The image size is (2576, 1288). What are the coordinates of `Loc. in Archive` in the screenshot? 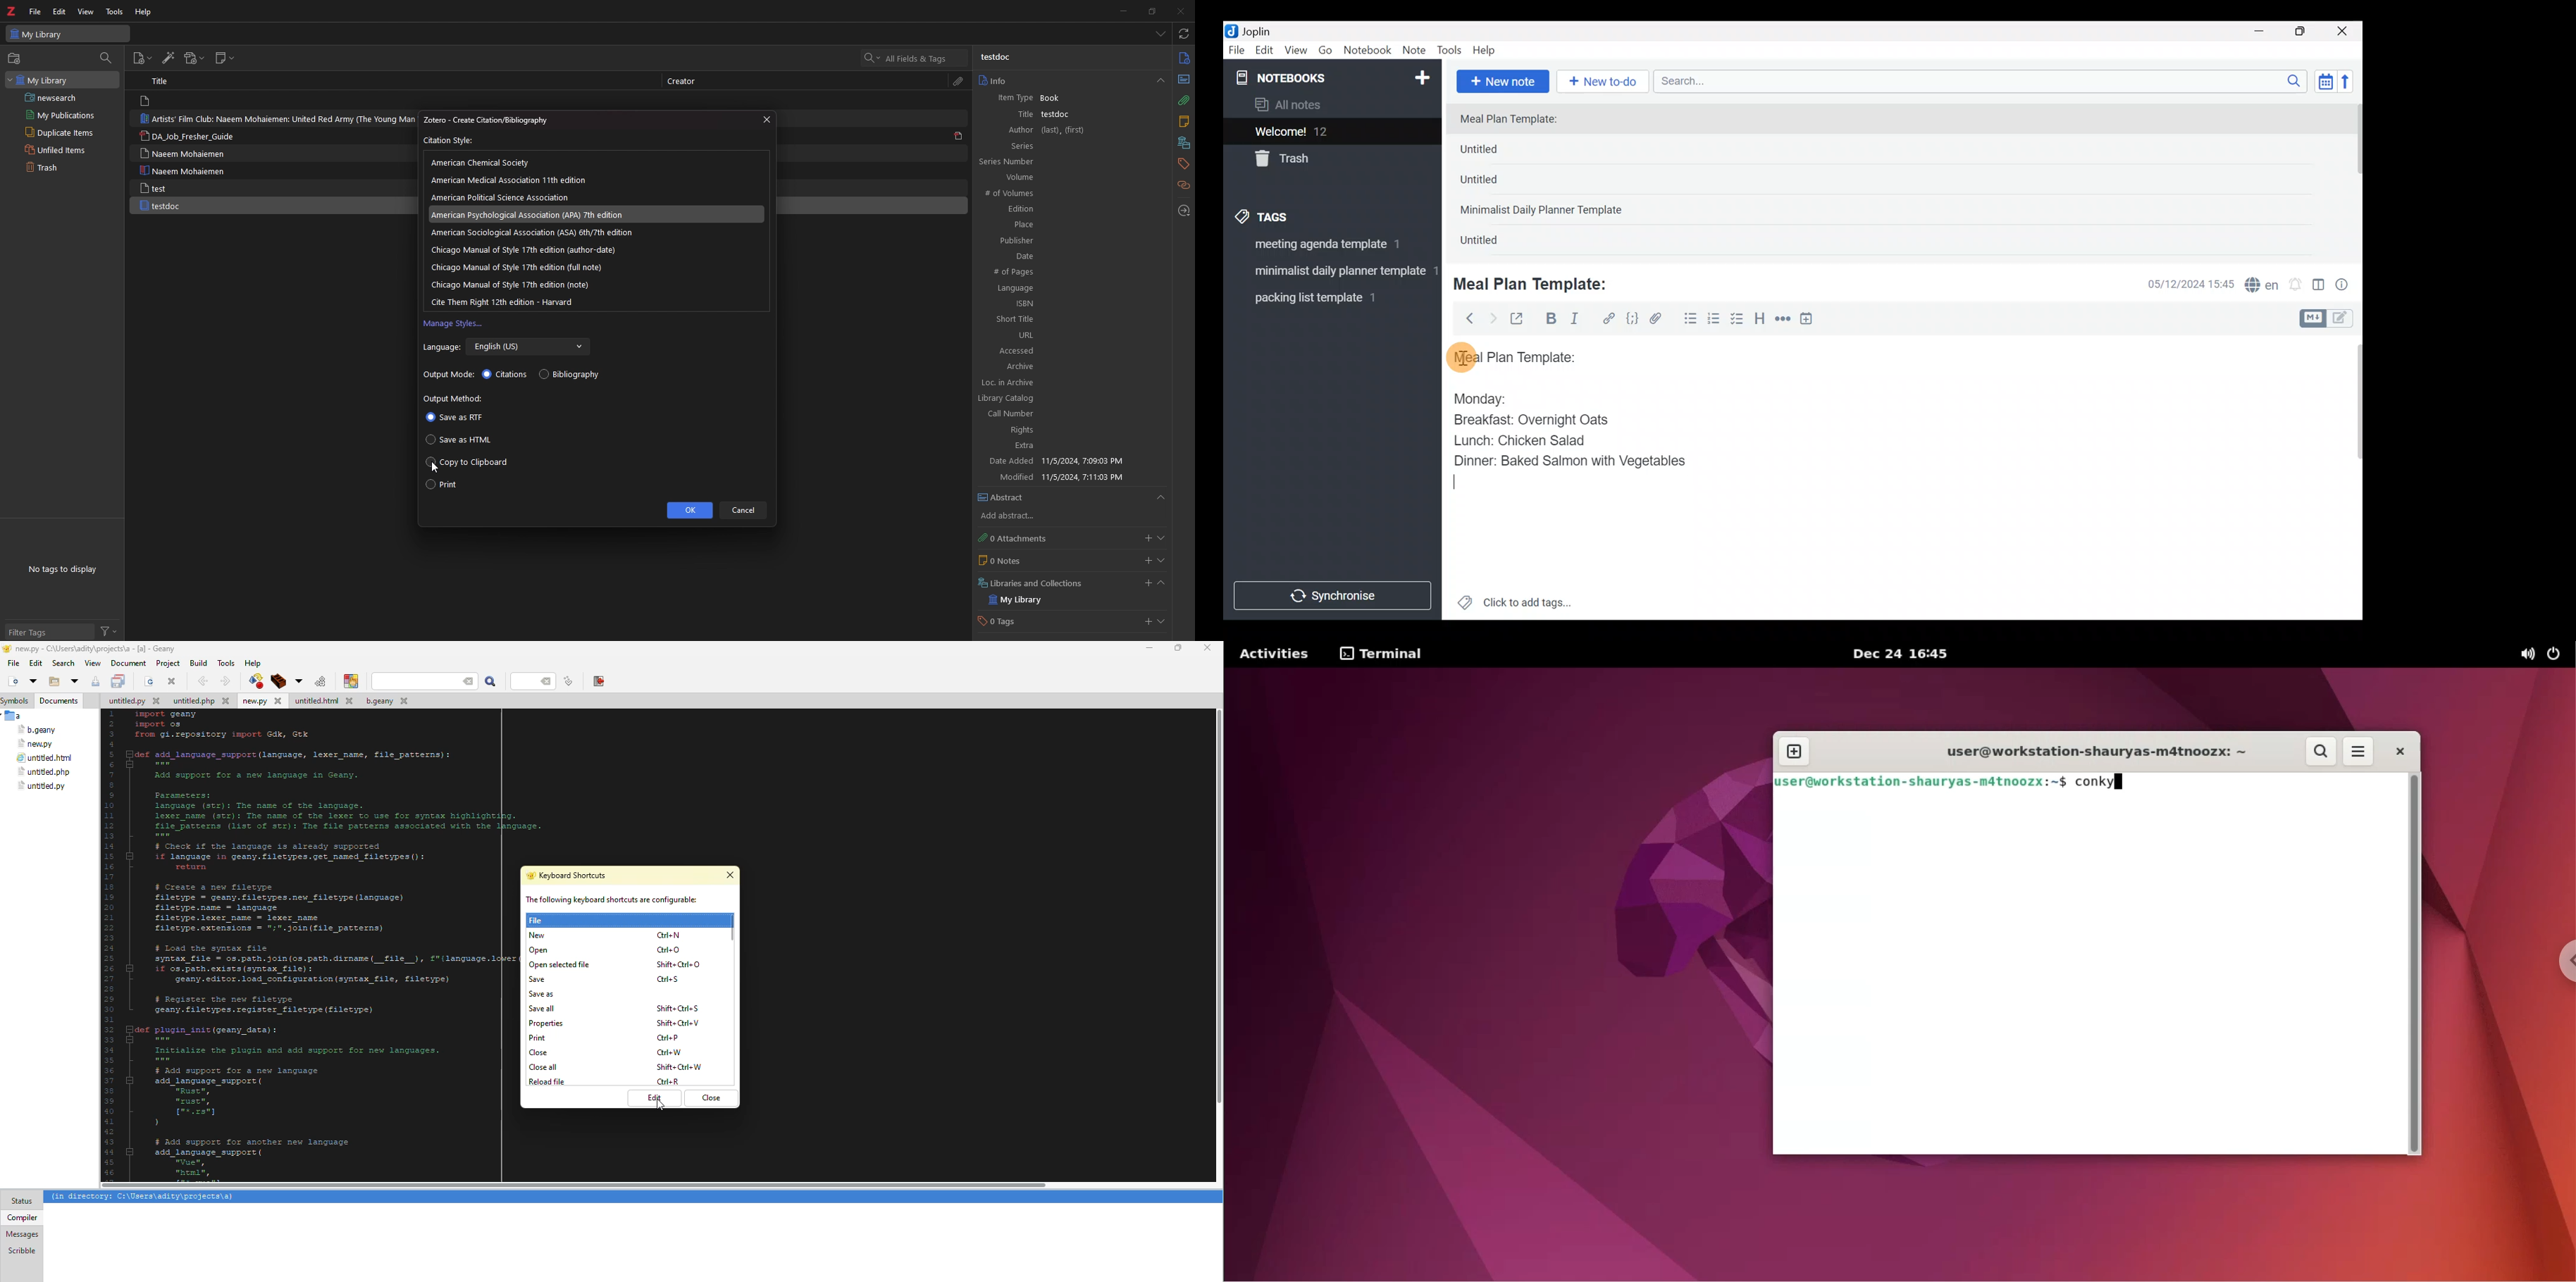 It's located at (1063, 383).